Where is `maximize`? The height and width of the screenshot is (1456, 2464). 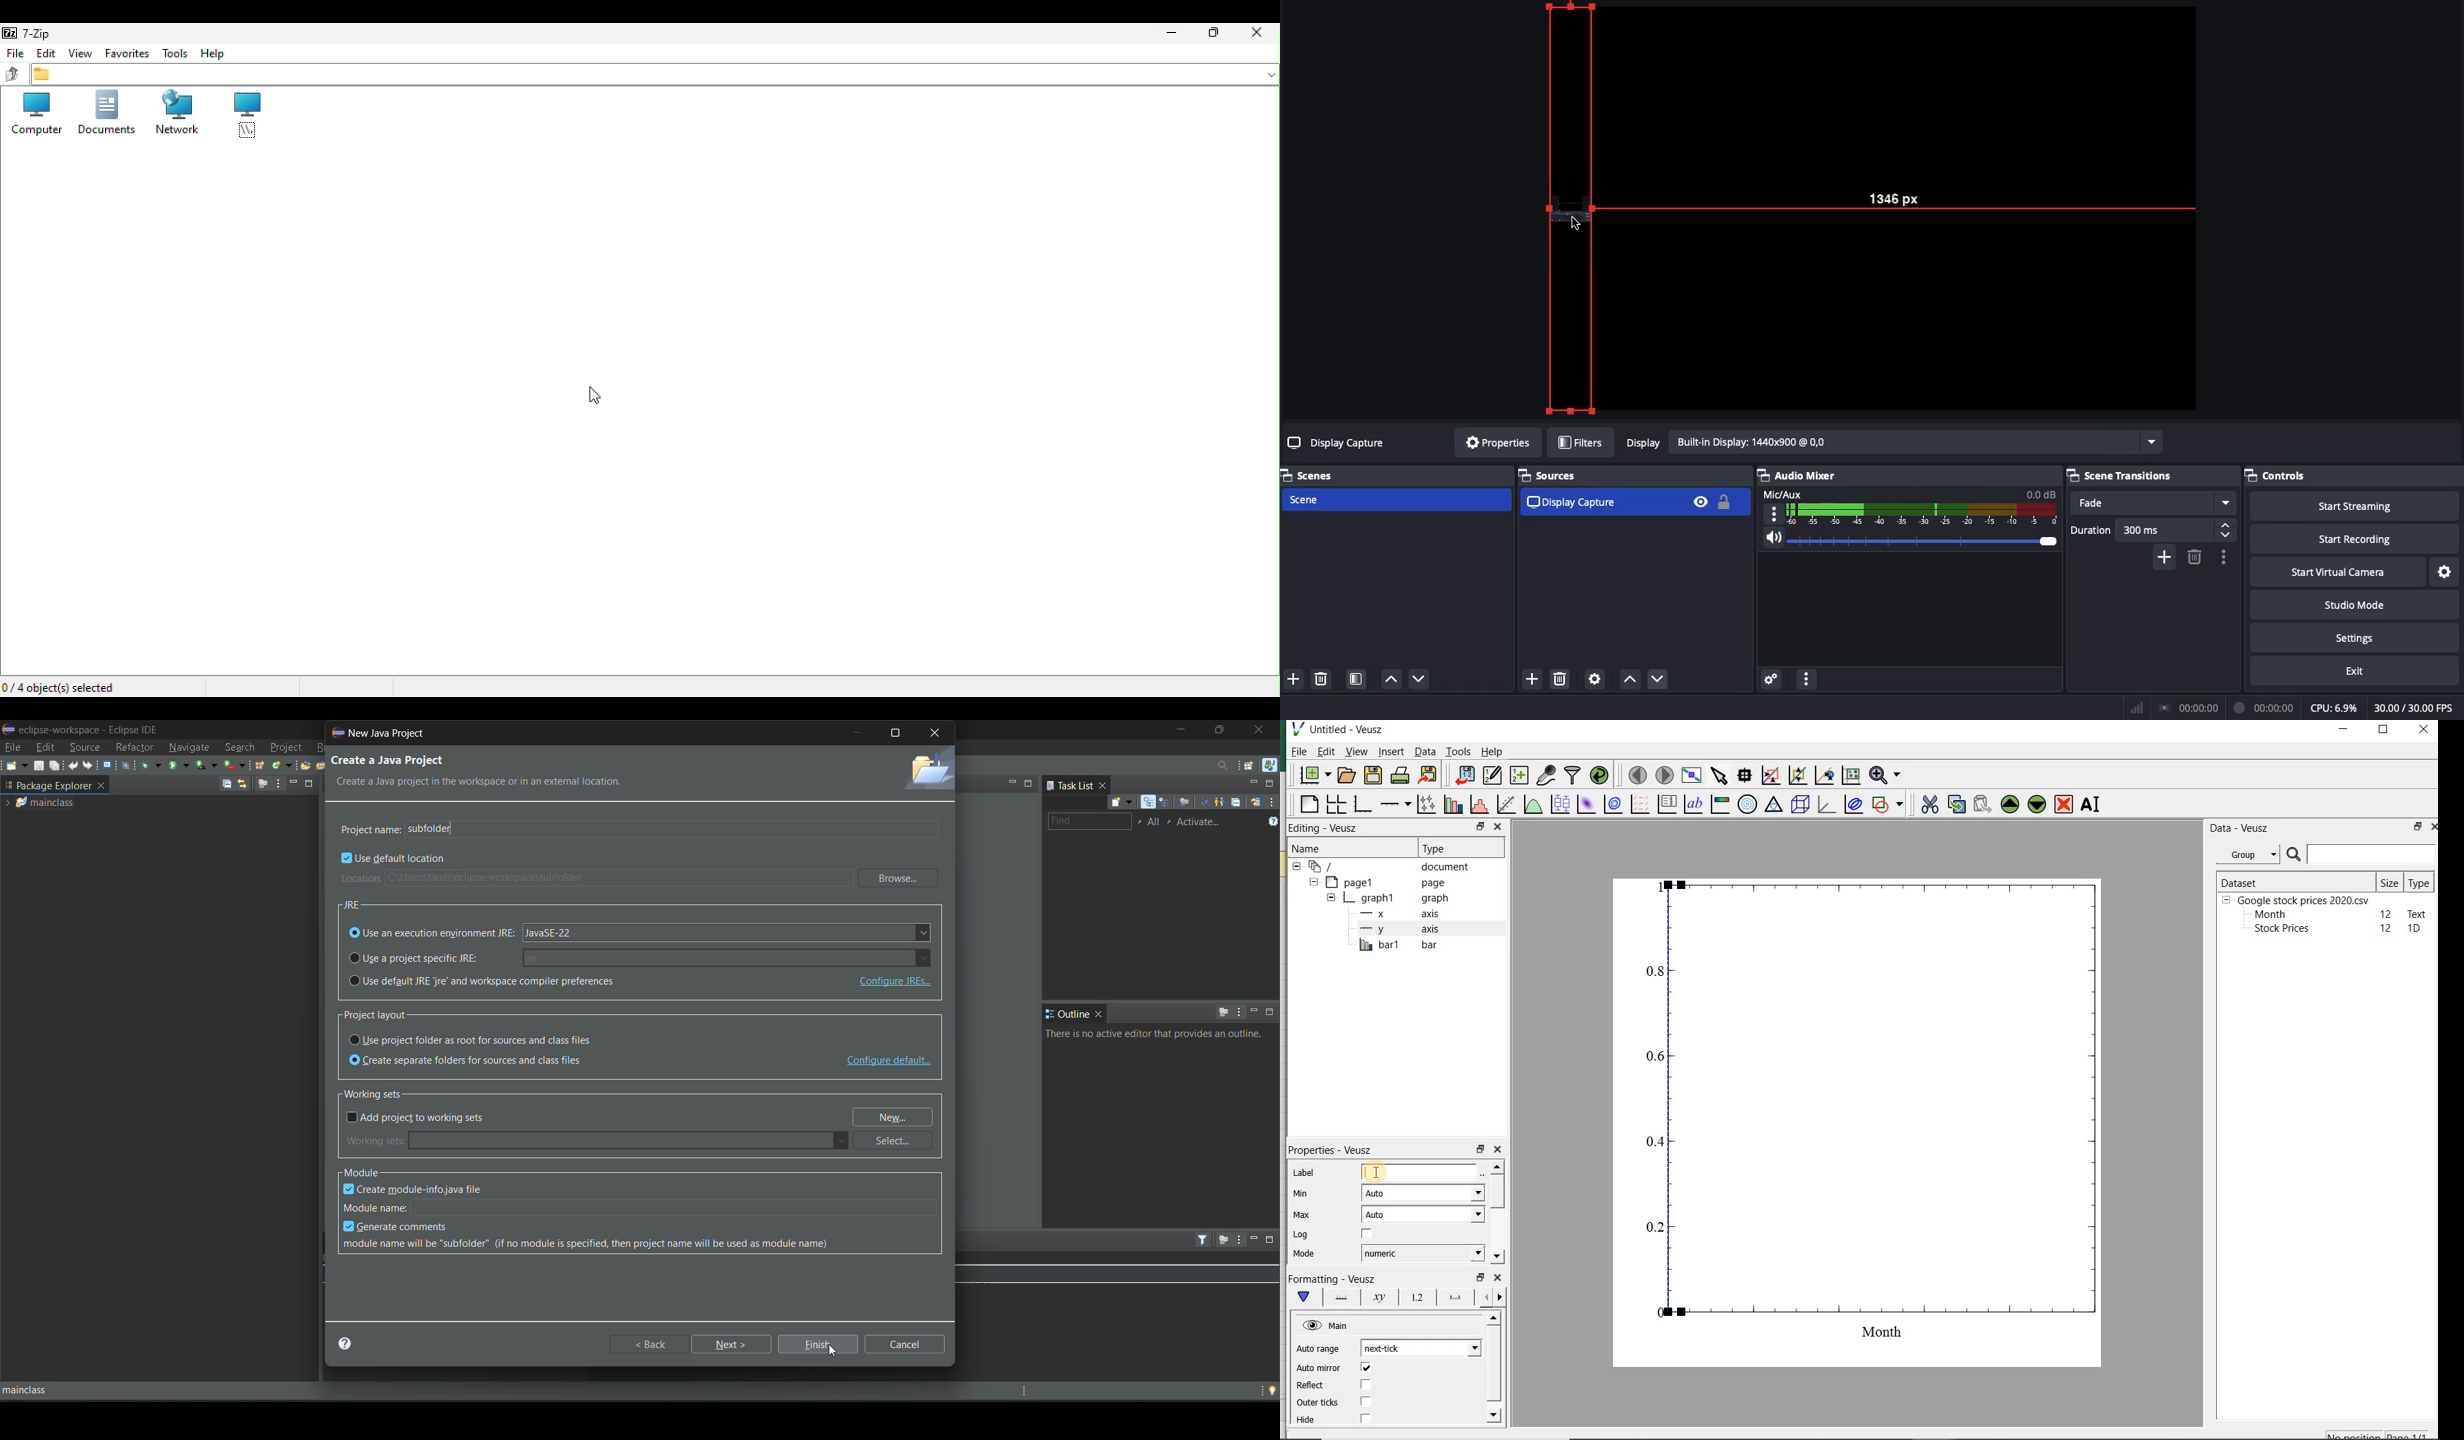
maximize is located at coordinates (2386, 731).